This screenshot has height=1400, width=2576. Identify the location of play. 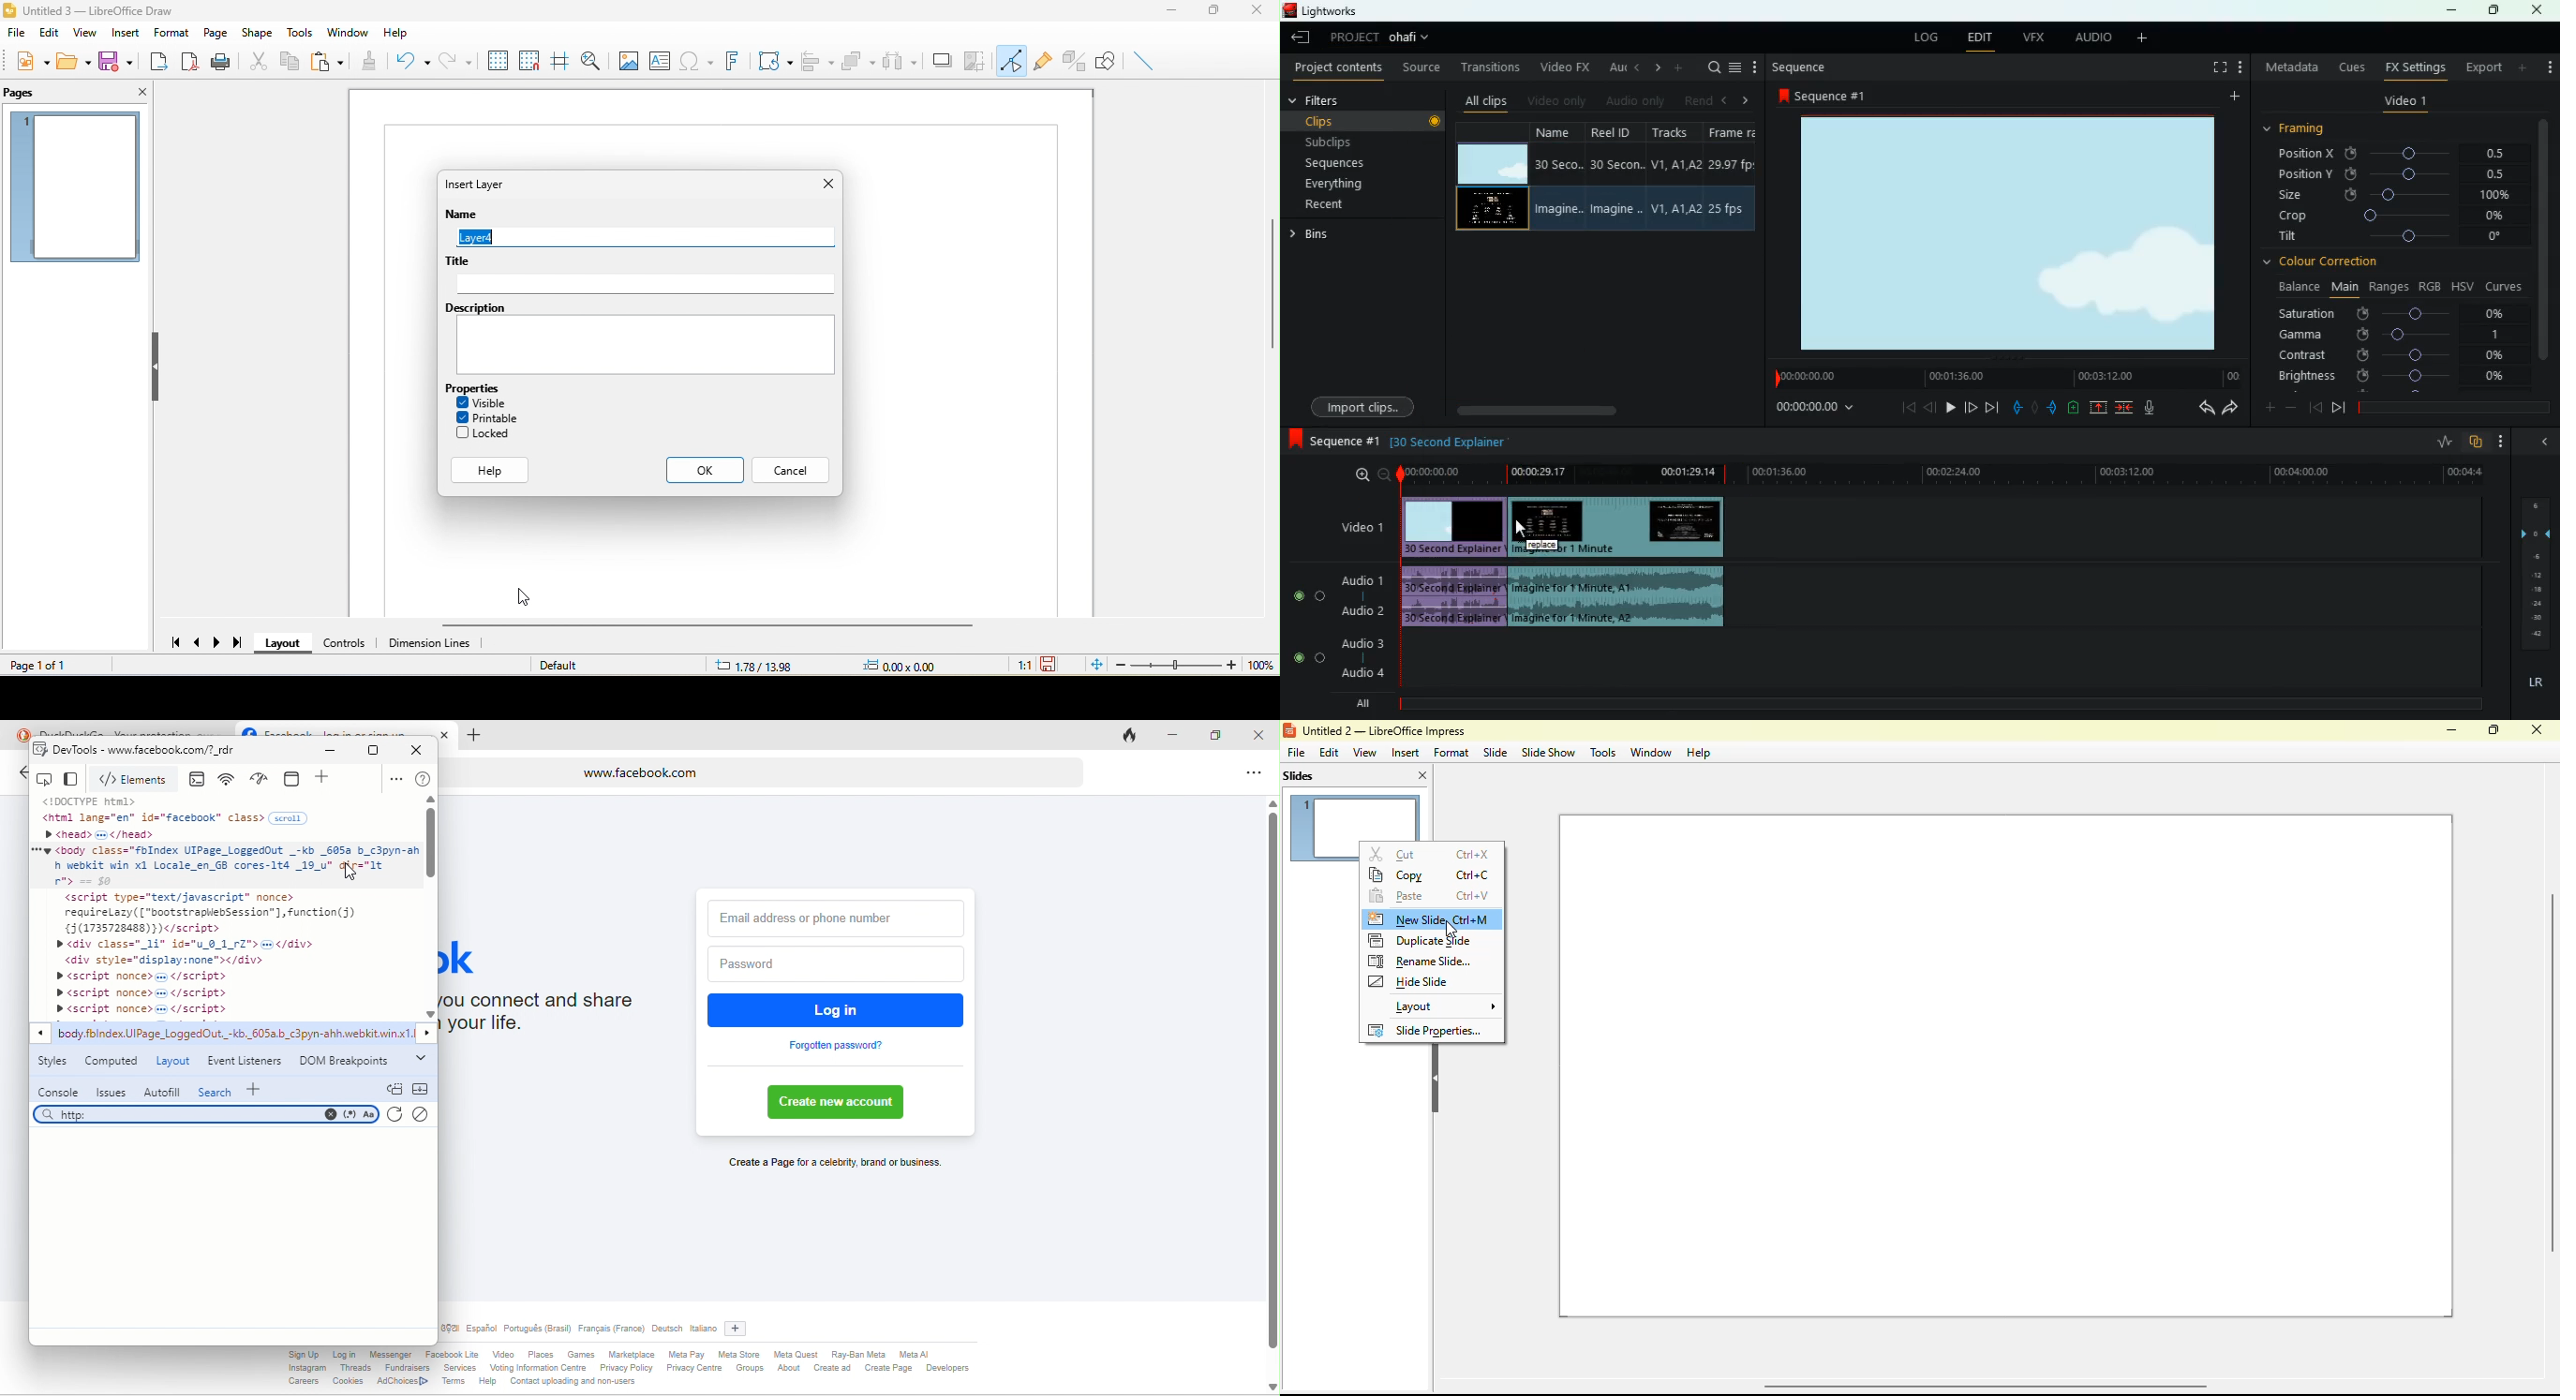
(1947, 407).